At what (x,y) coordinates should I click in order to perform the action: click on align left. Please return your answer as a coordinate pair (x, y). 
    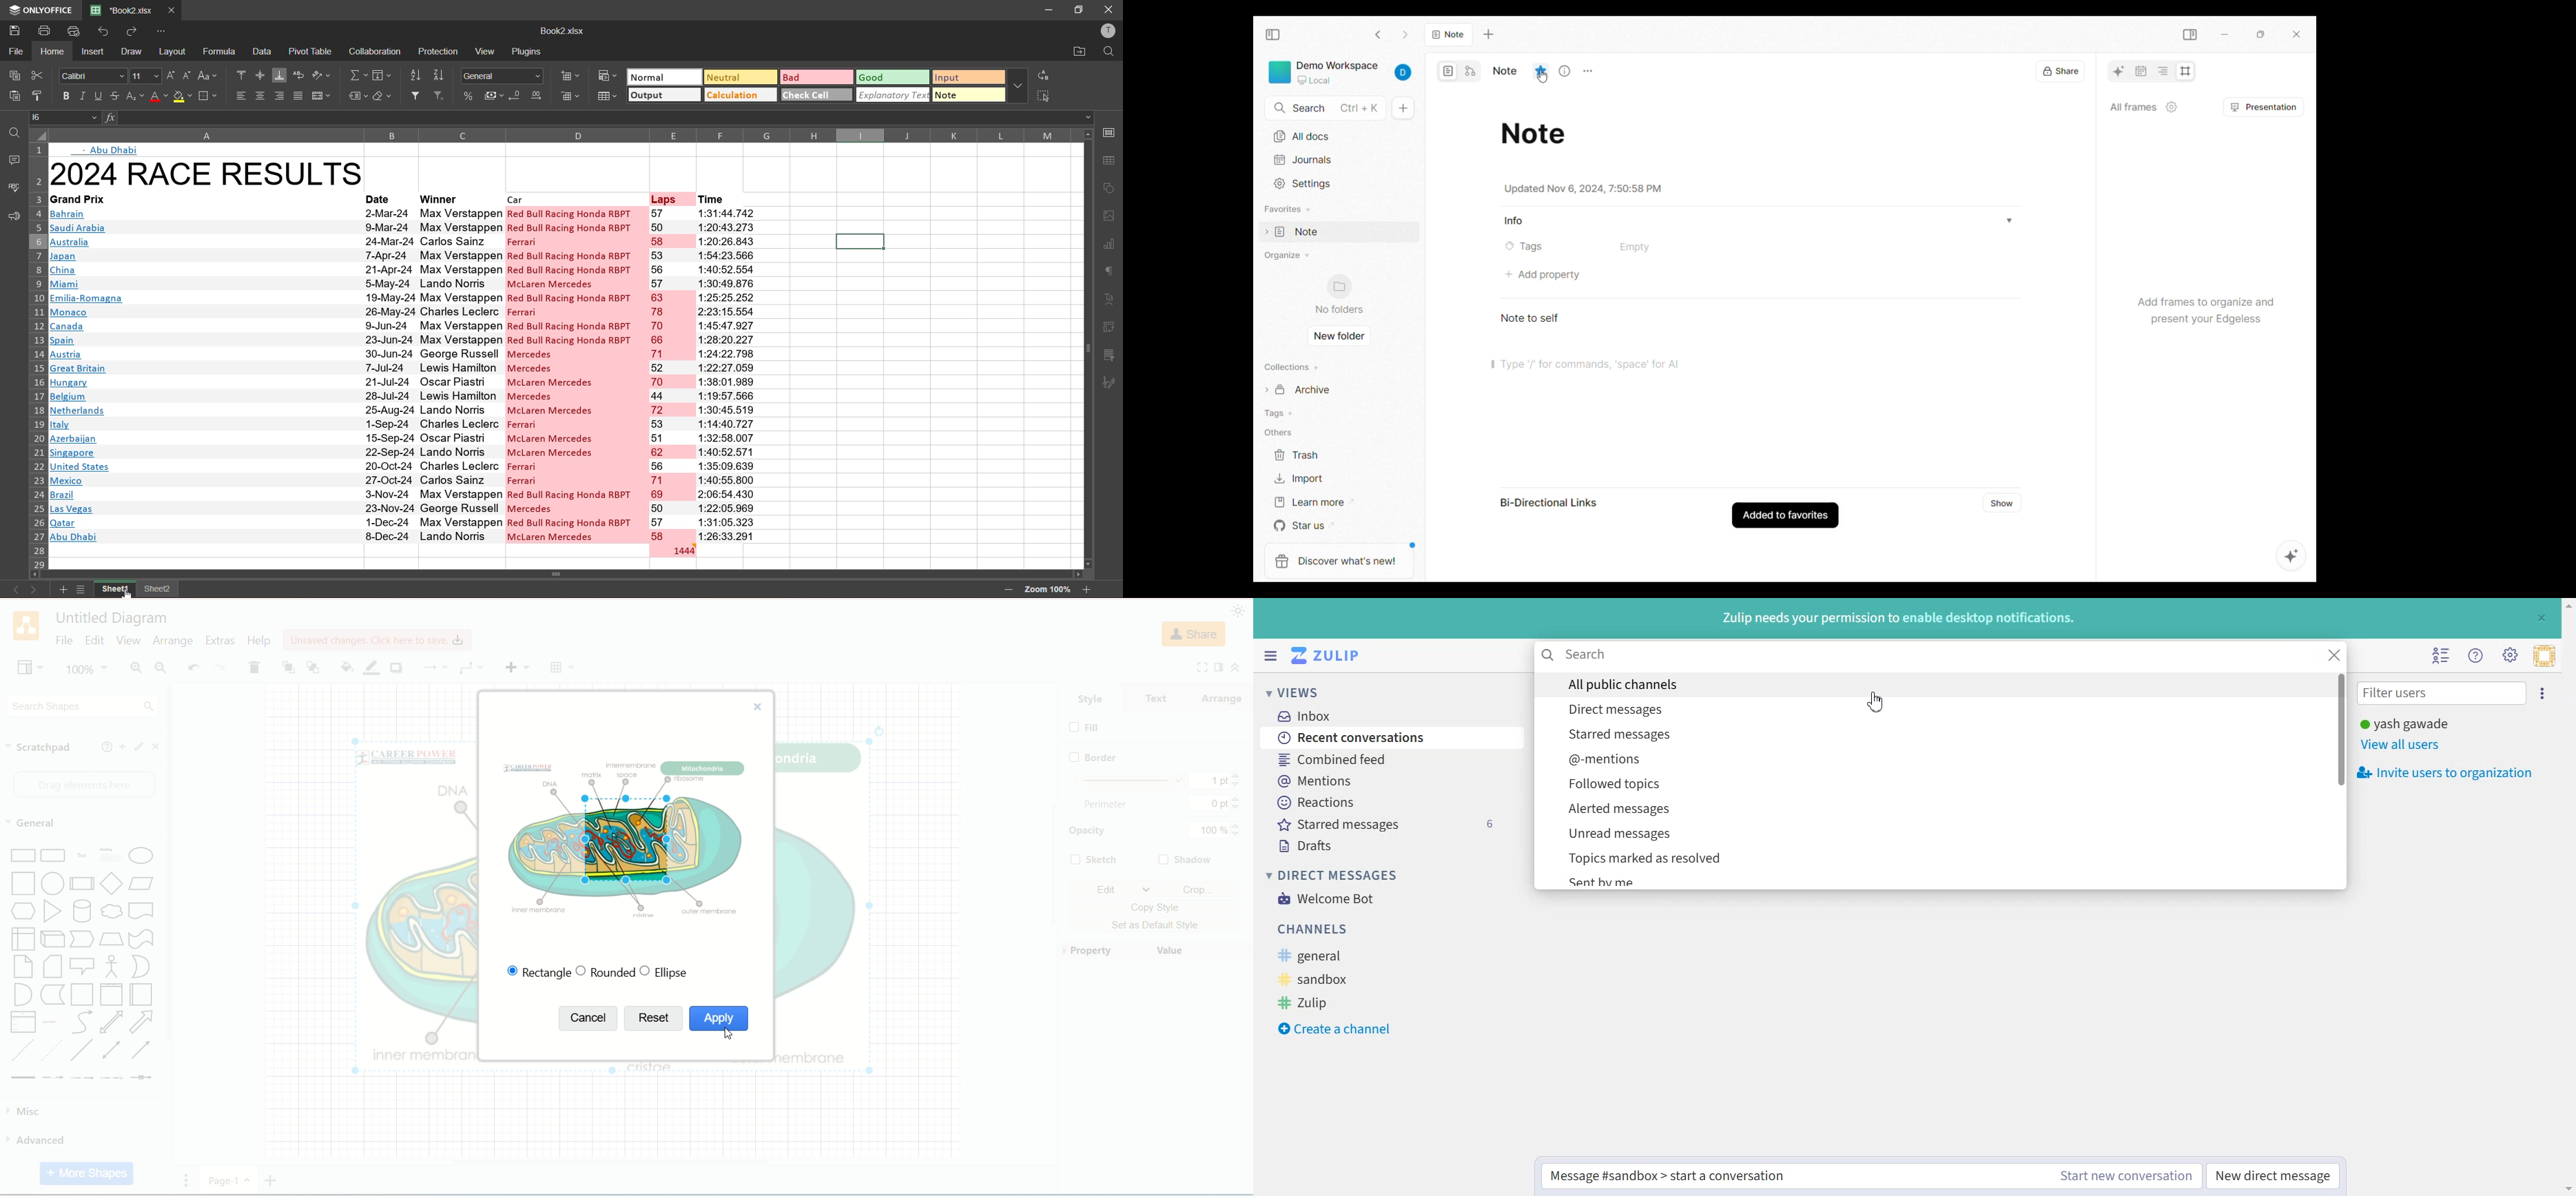
    Looking at the image, I should click on (239, 97).